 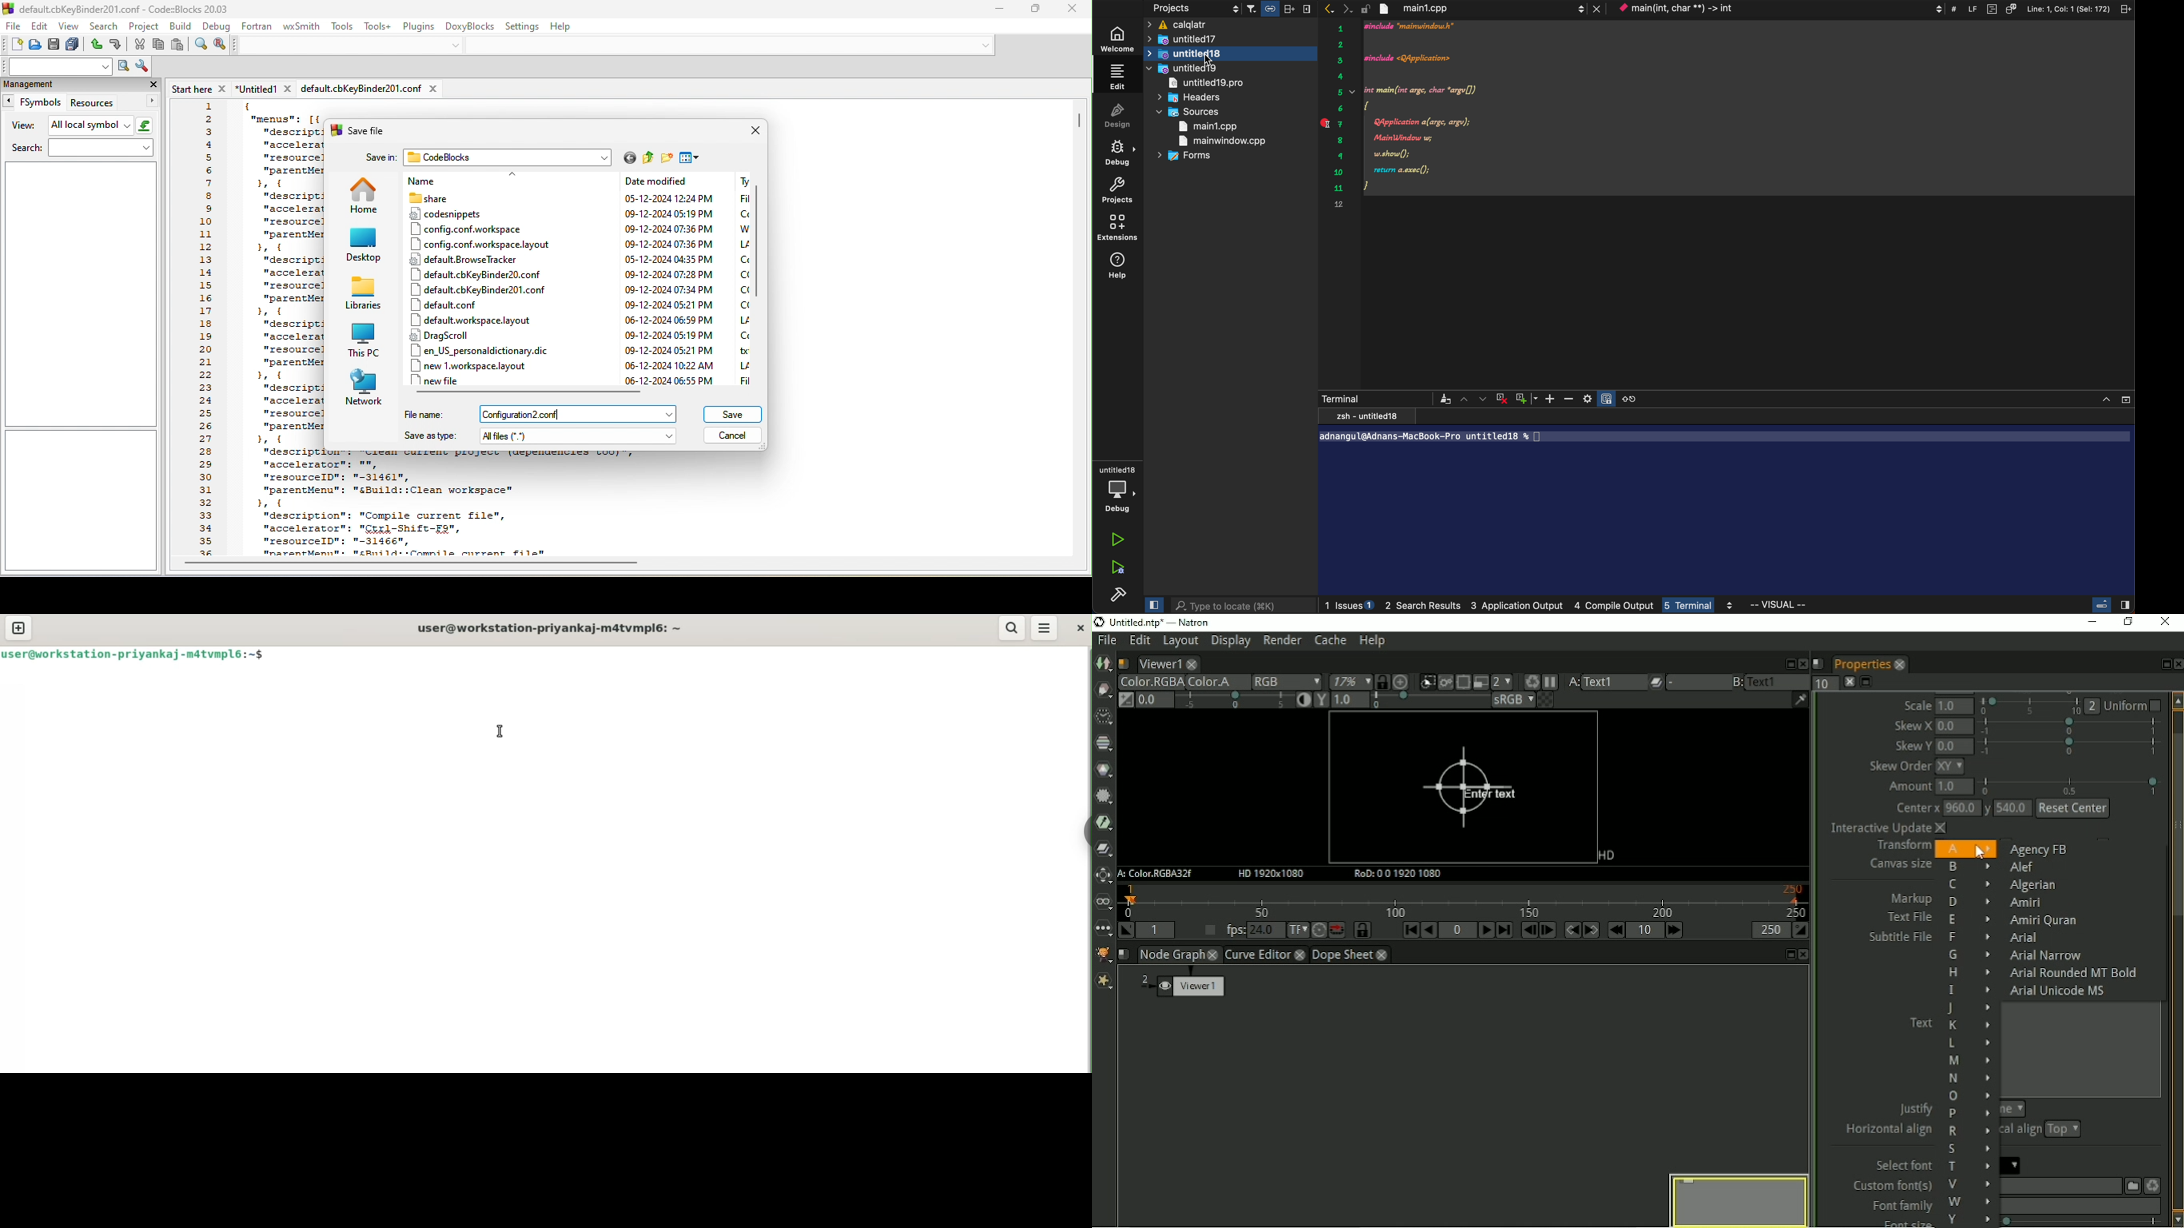 I want to click on Line: 1, Col: 1 (Sel: 172), so click(x=2069, y=8).